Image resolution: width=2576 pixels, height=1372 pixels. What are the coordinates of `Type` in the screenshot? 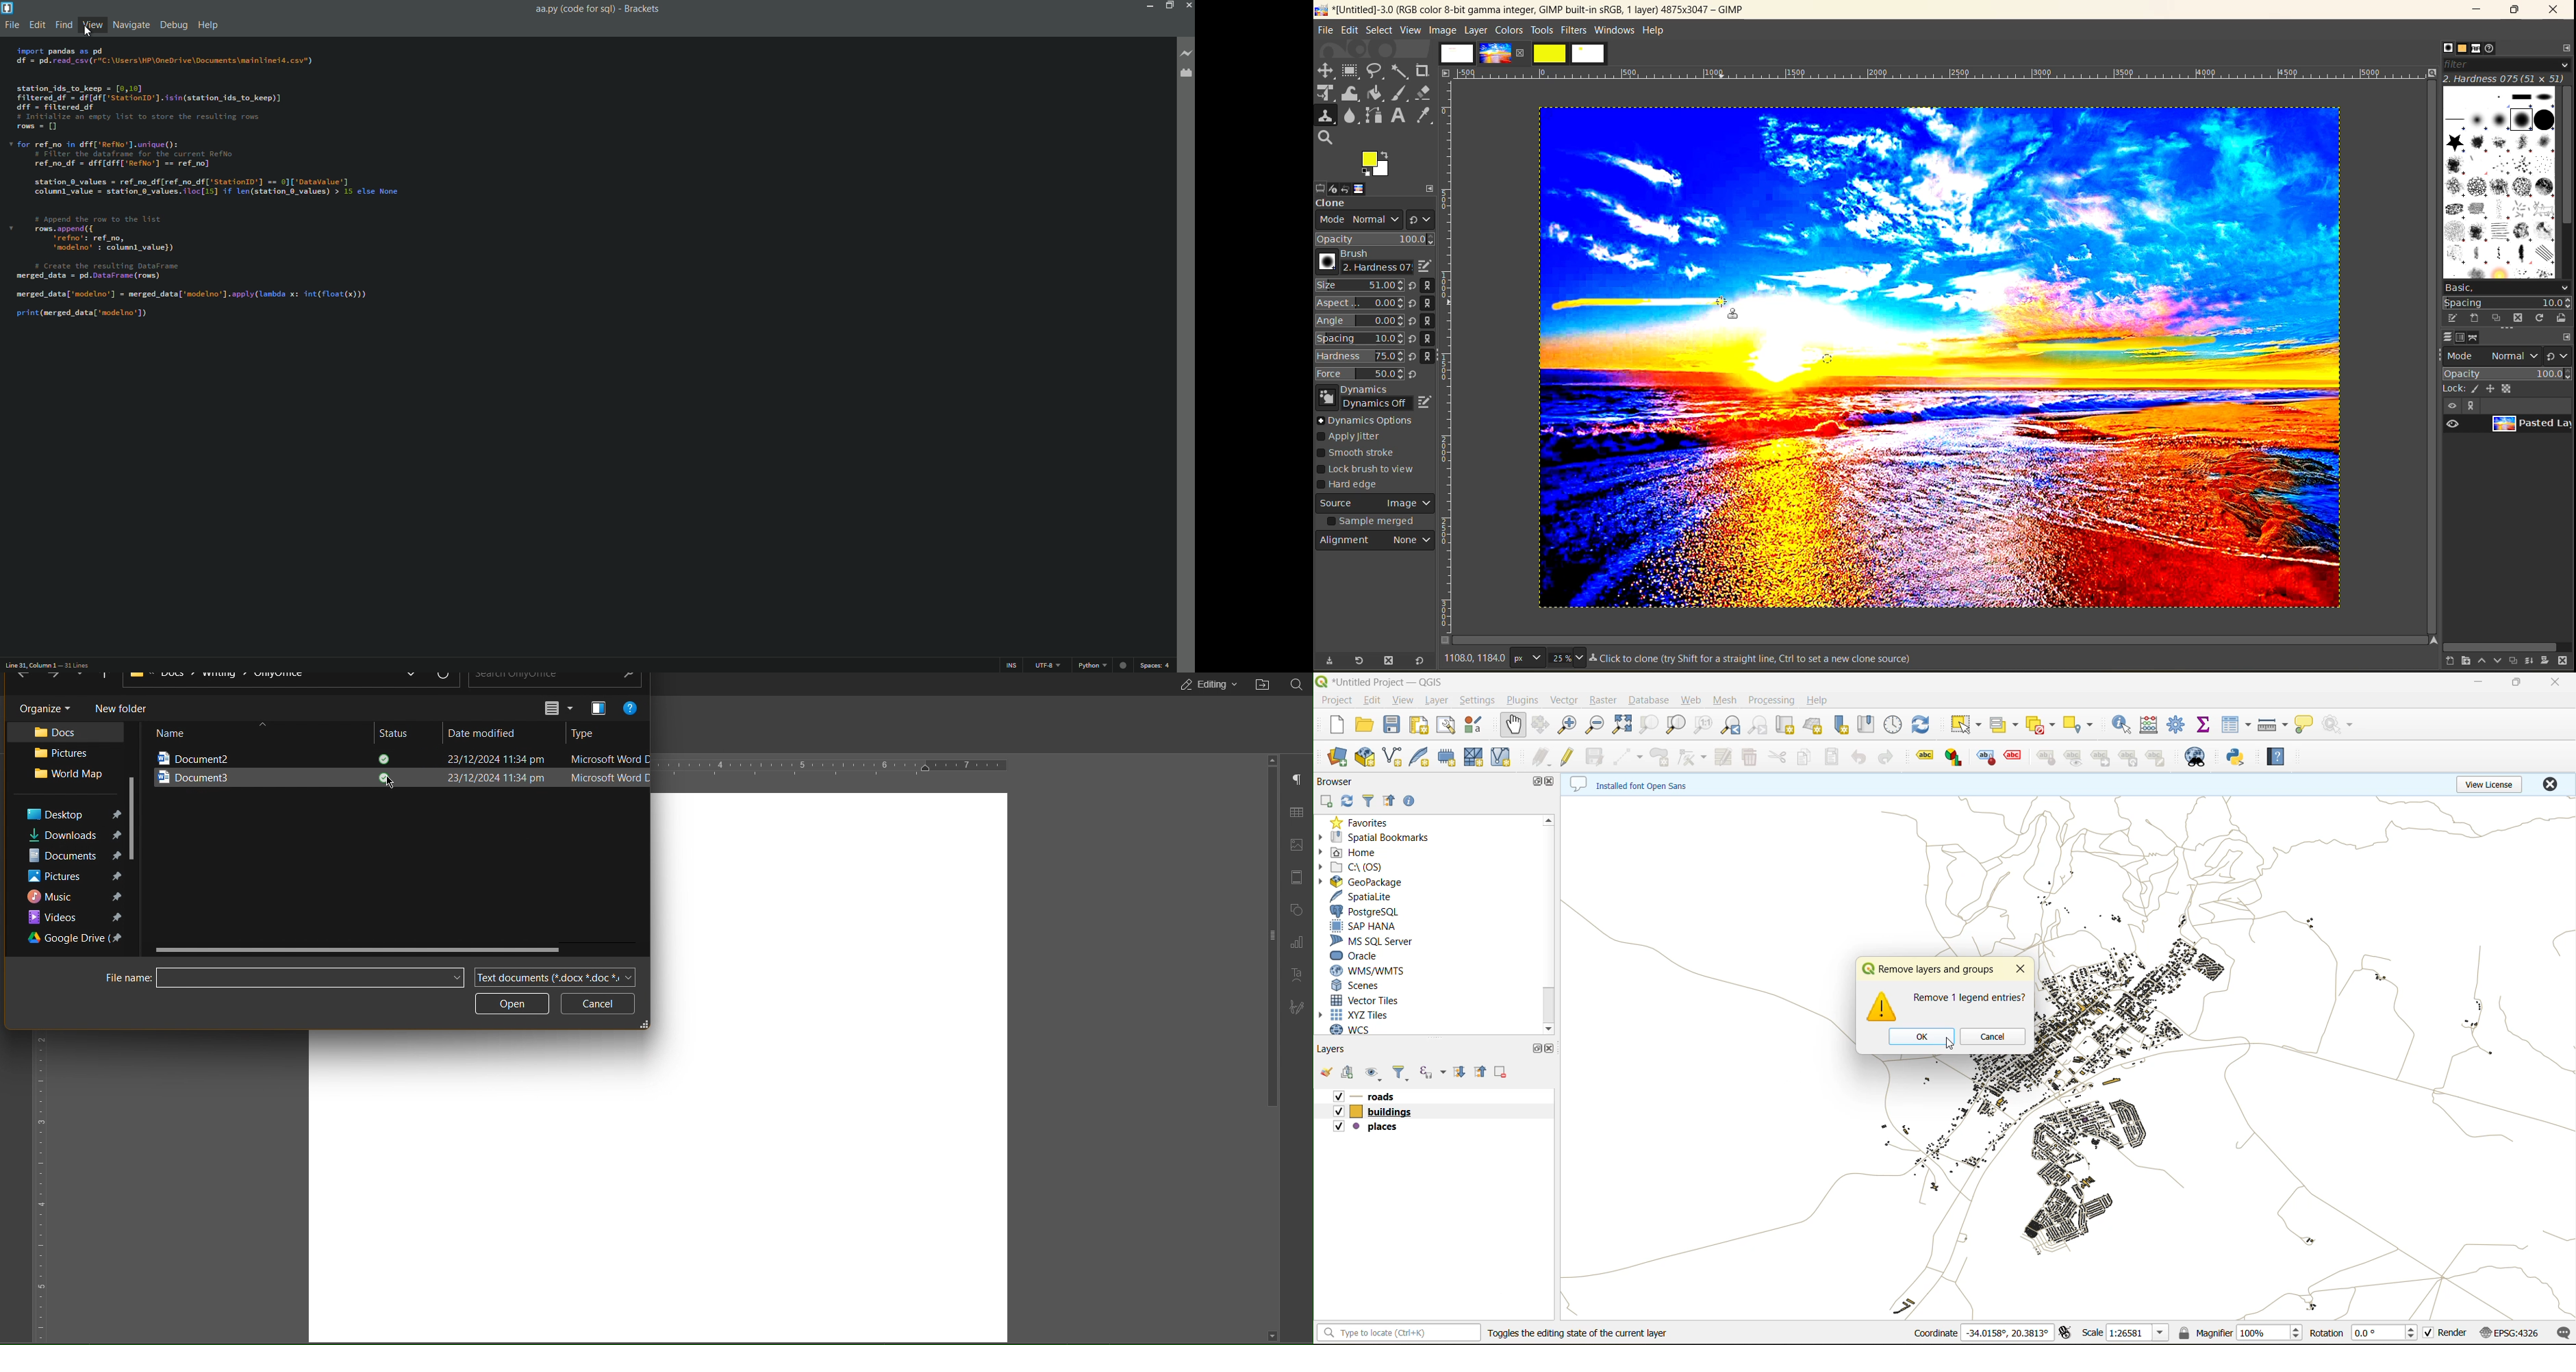 It's located at (588, 731).